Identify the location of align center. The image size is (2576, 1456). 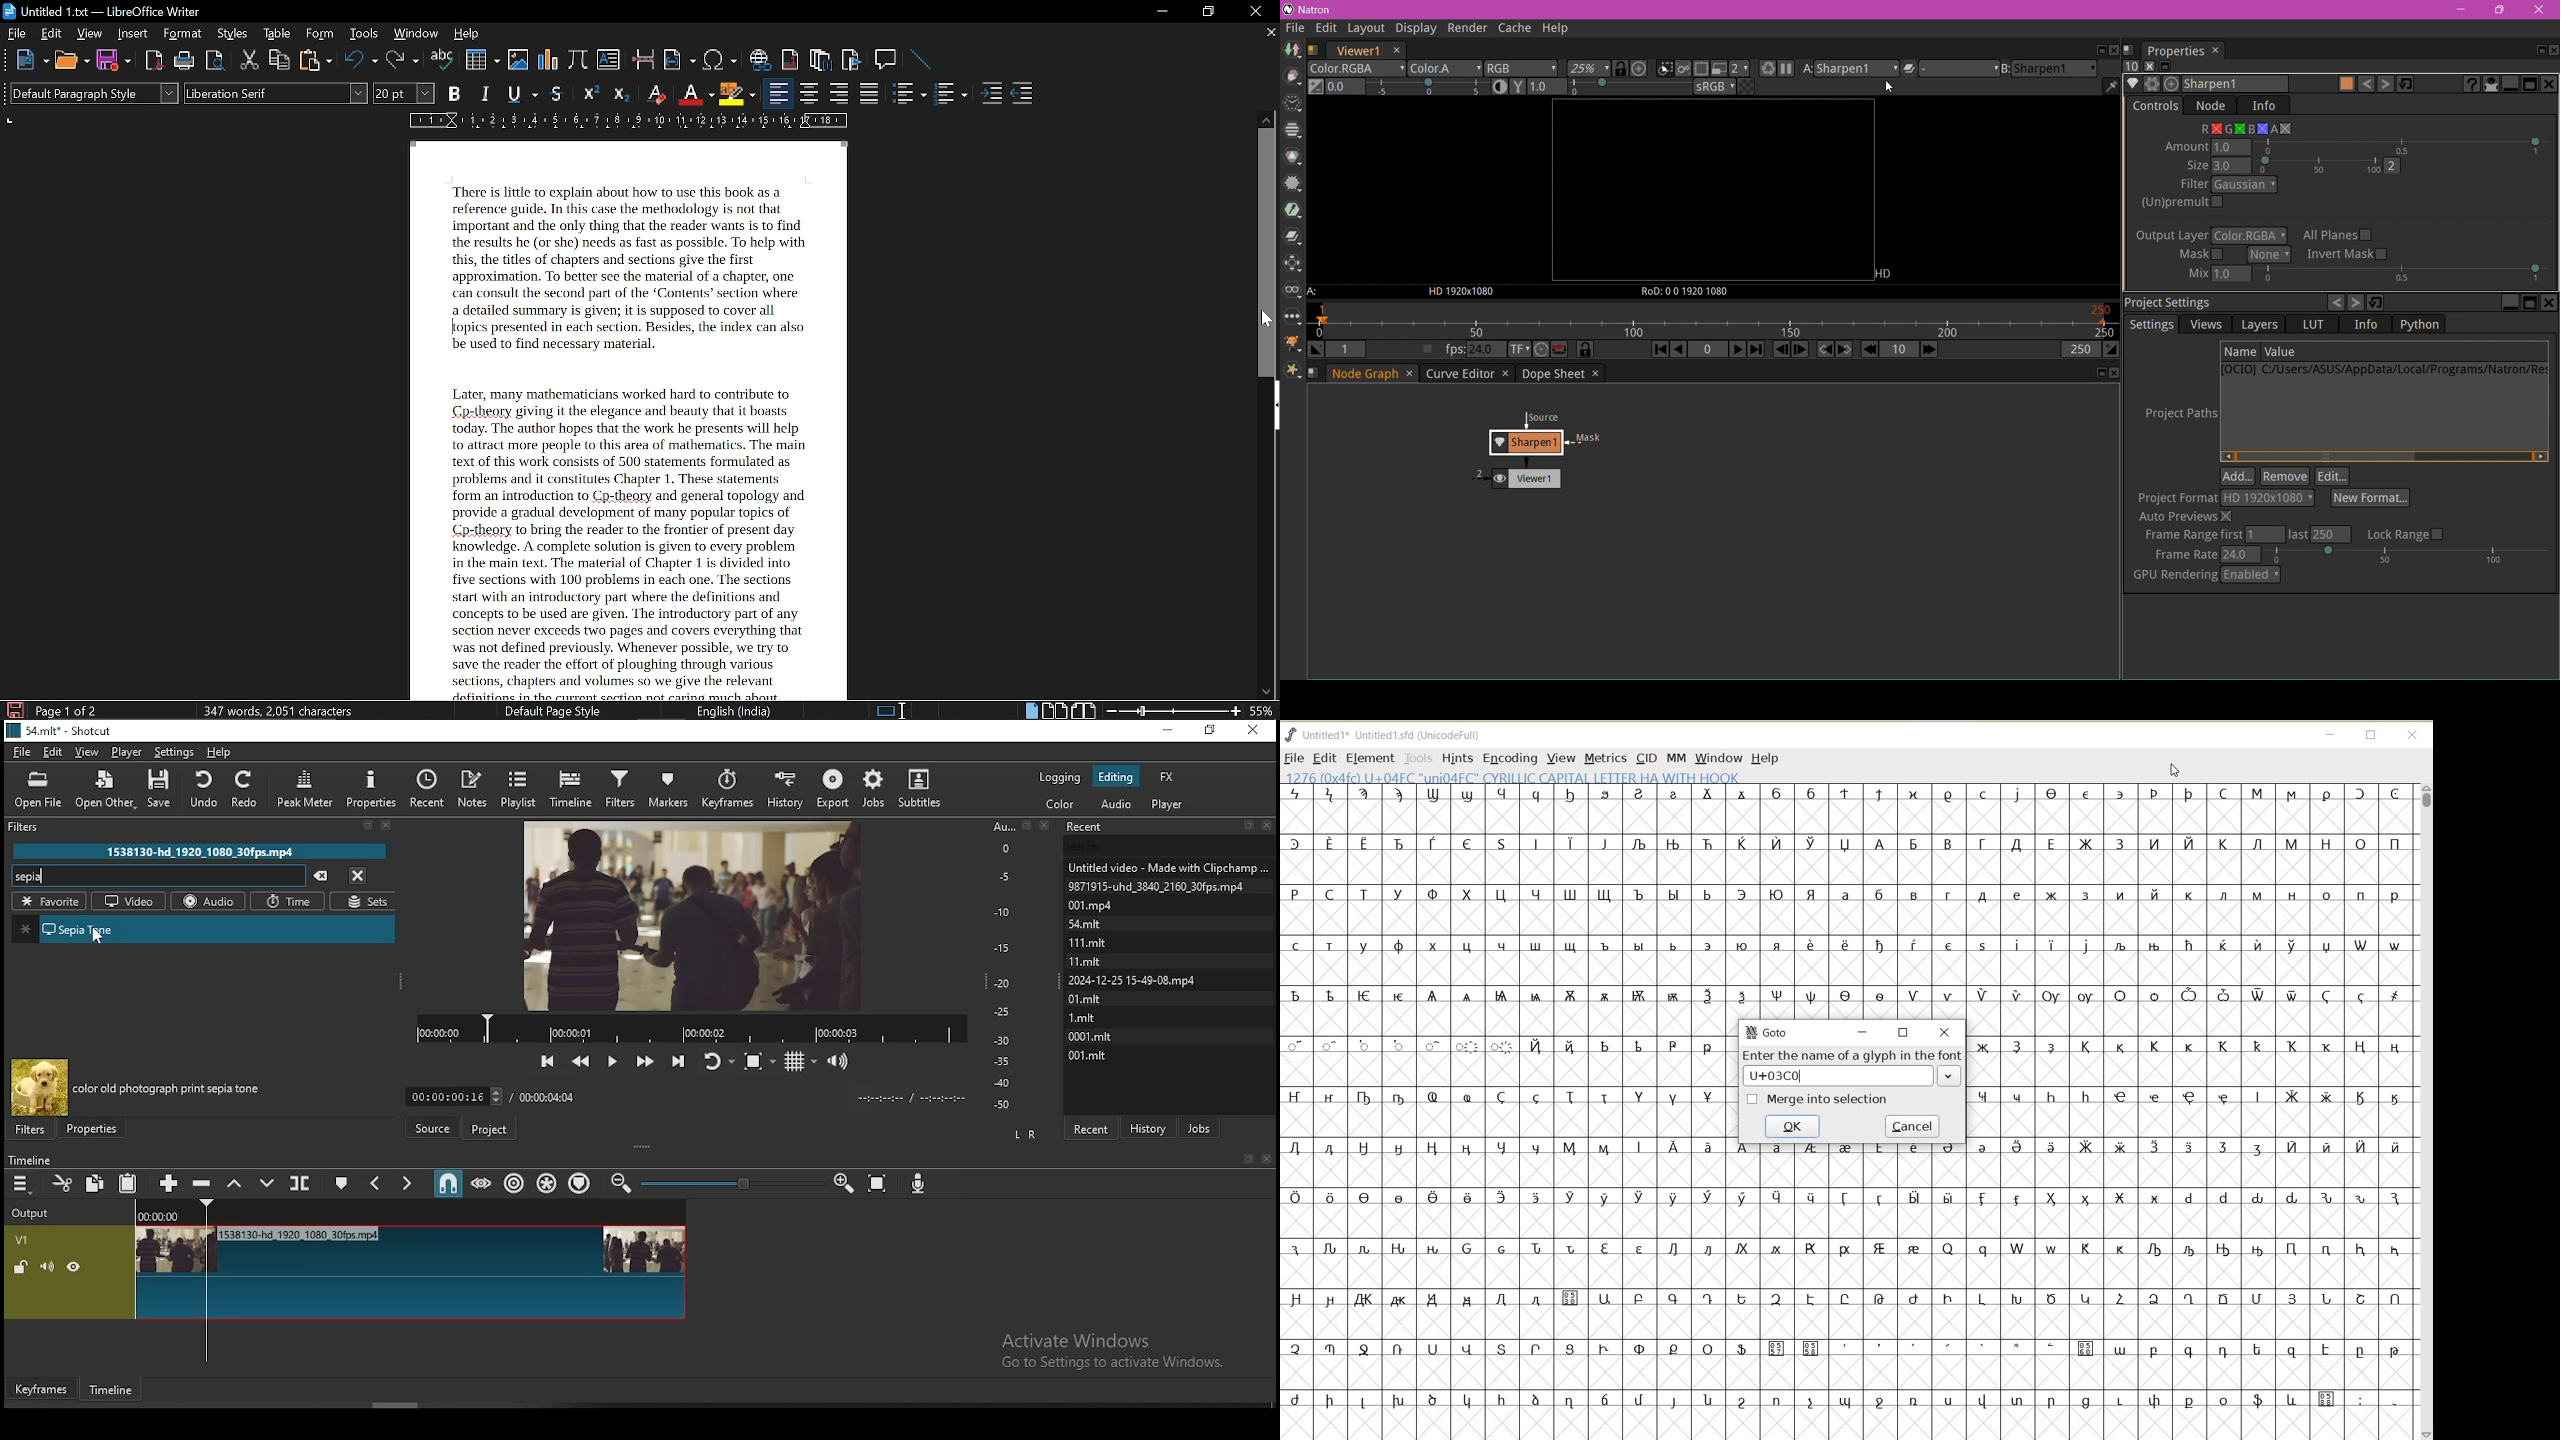
(807, 95).